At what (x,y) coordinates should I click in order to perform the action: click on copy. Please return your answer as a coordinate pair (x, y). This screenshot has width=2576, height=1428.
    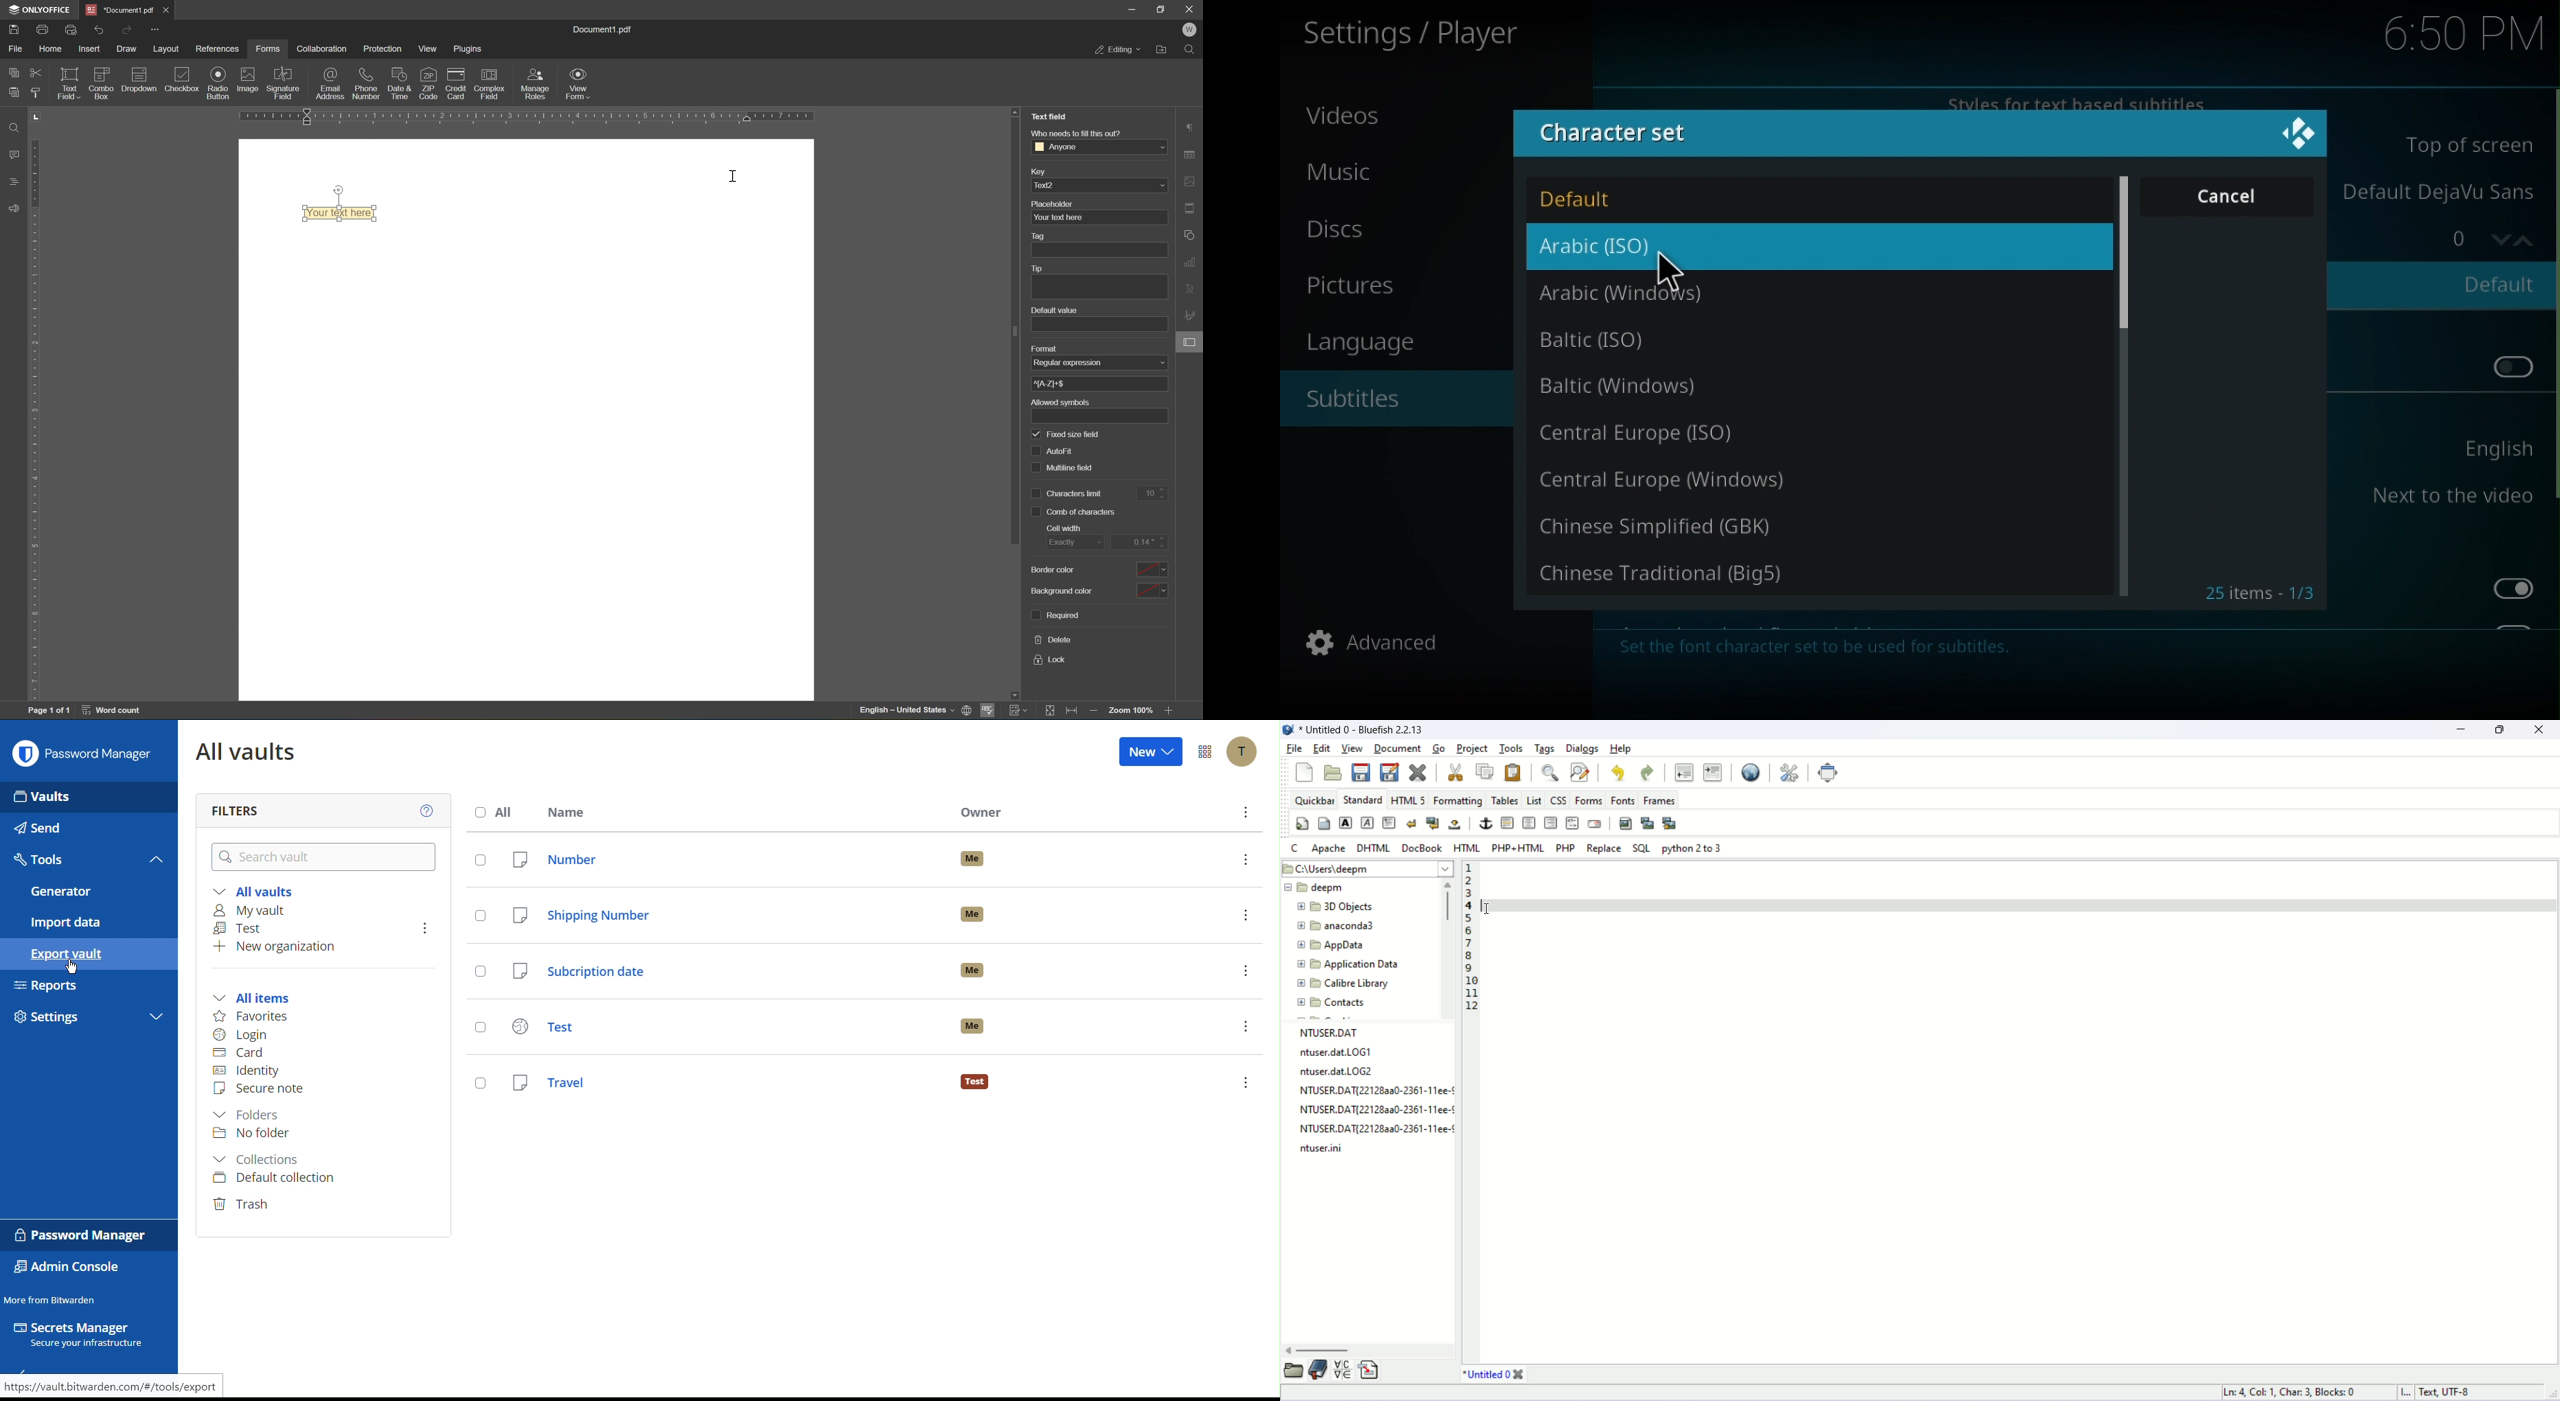
    Looking at the image, I should click on (1487, 772).